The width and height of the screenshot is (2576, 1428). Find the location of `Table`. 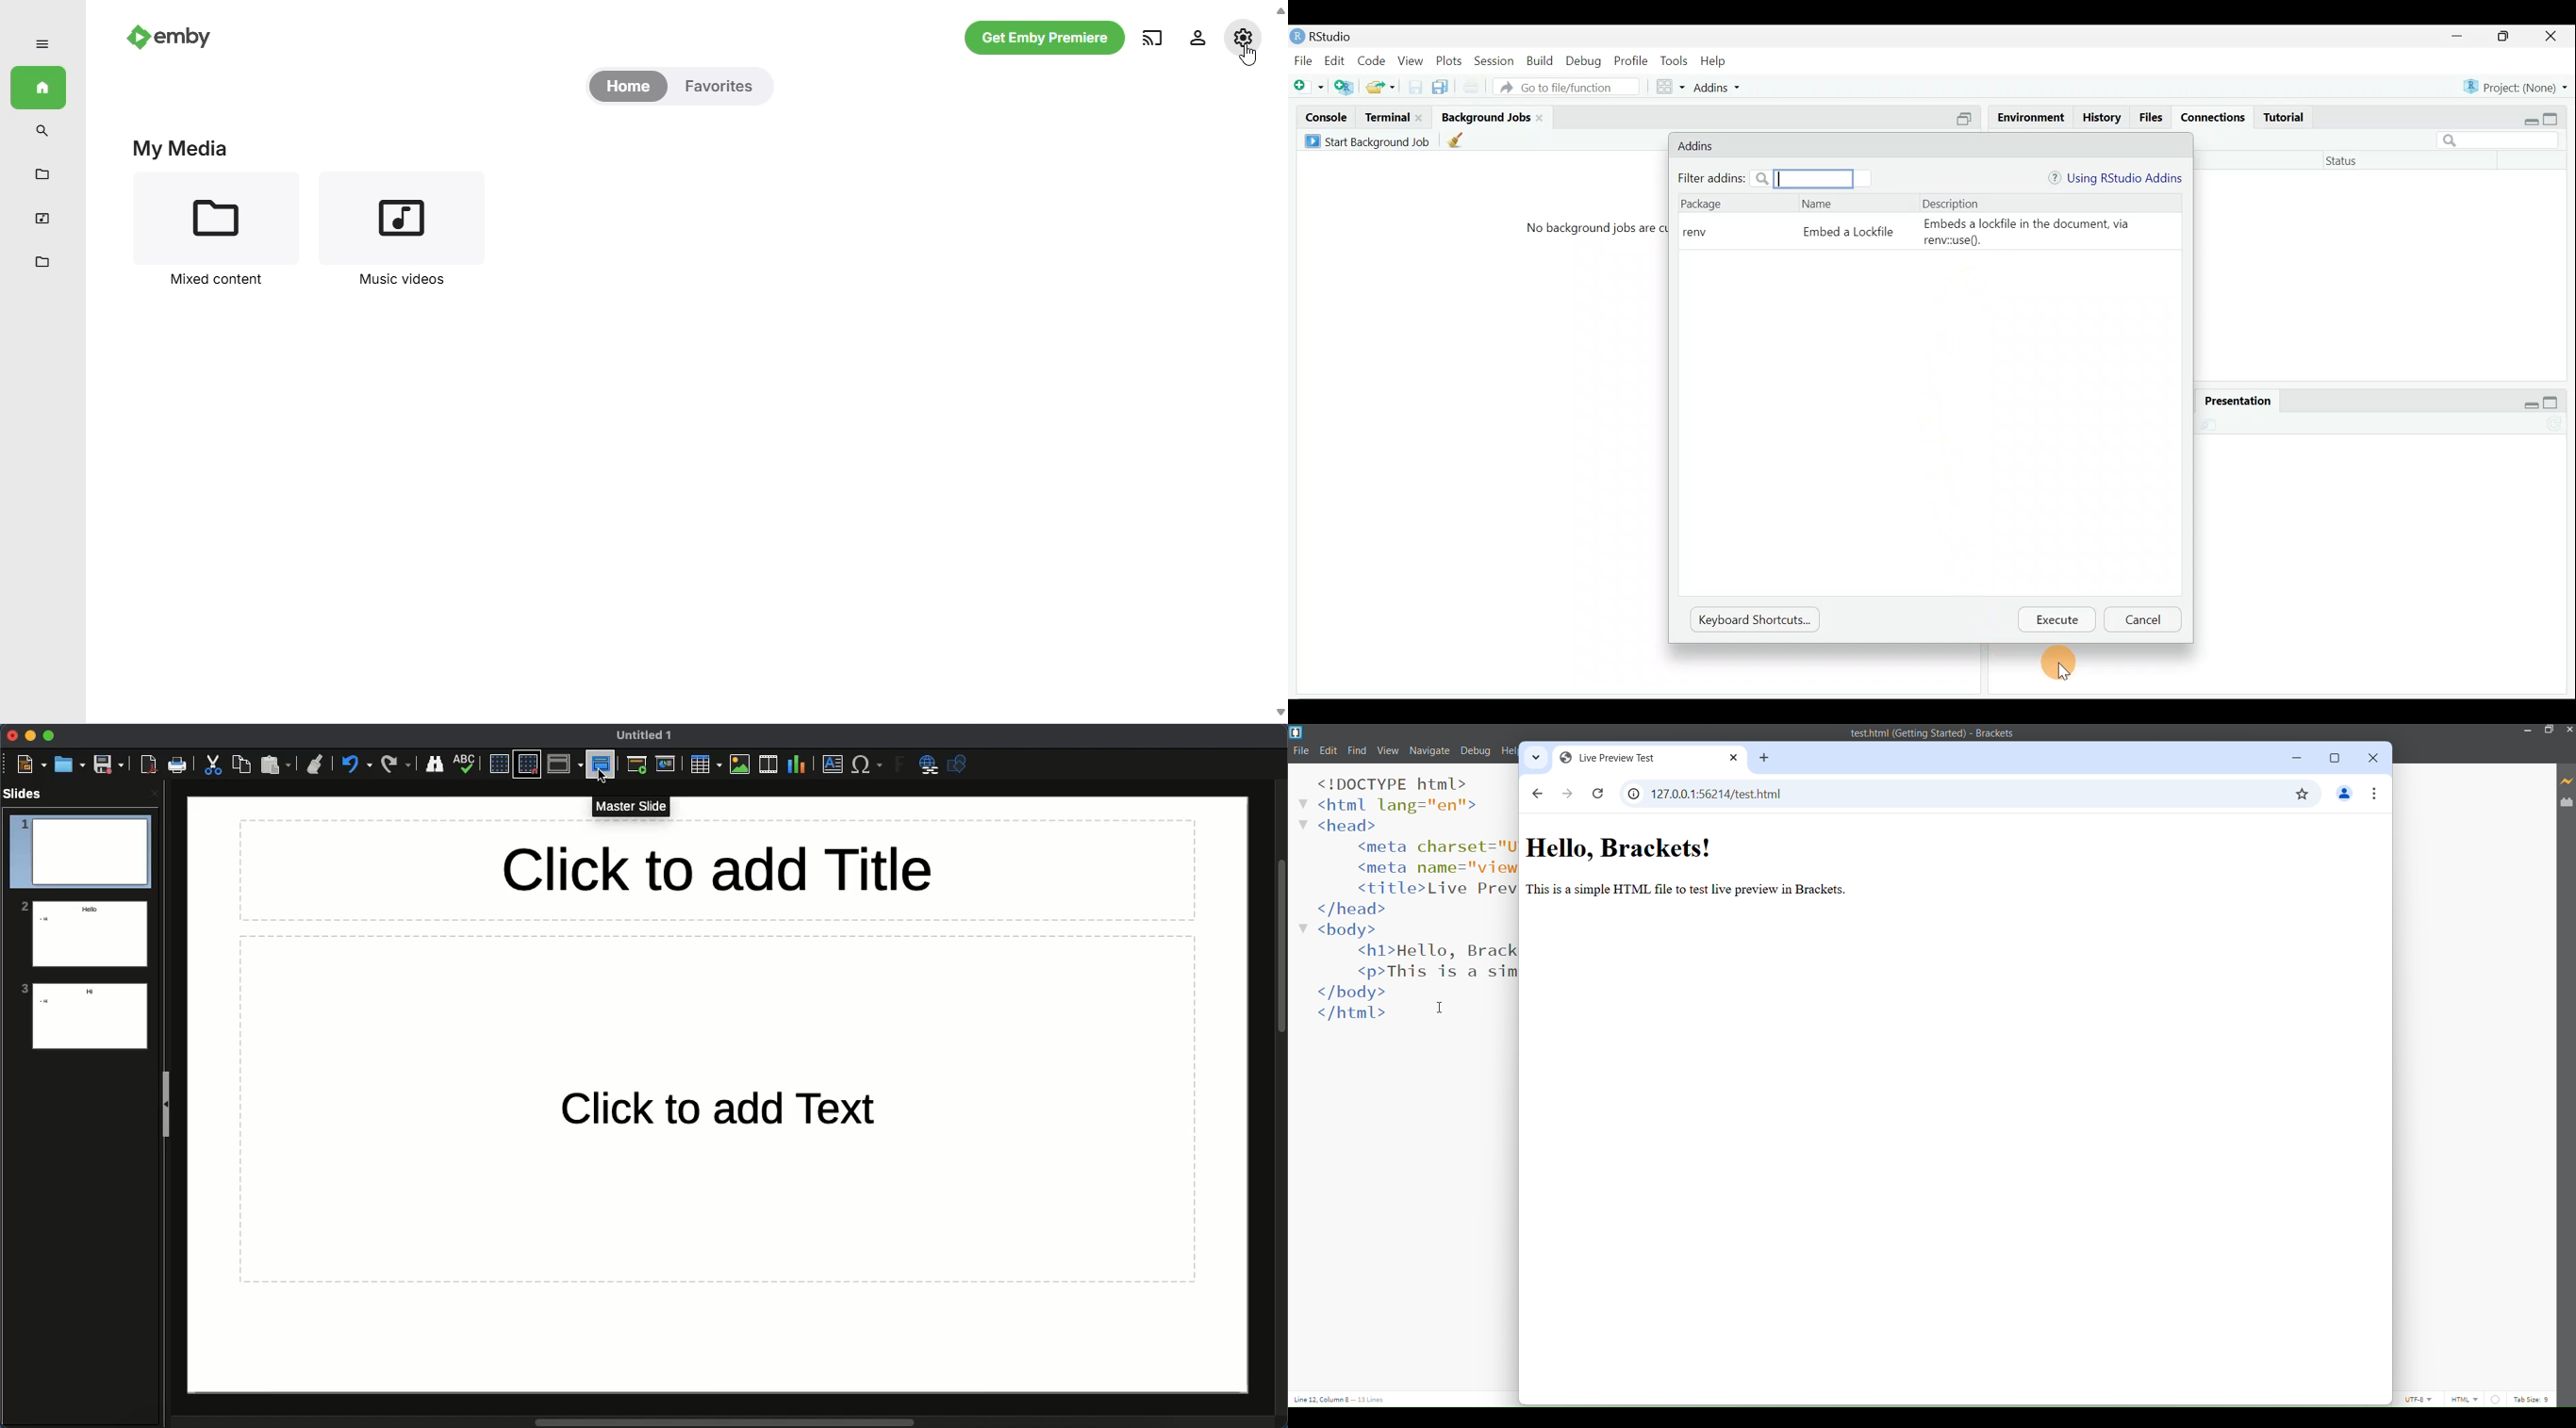

Table is located at coordinates (706, 765).